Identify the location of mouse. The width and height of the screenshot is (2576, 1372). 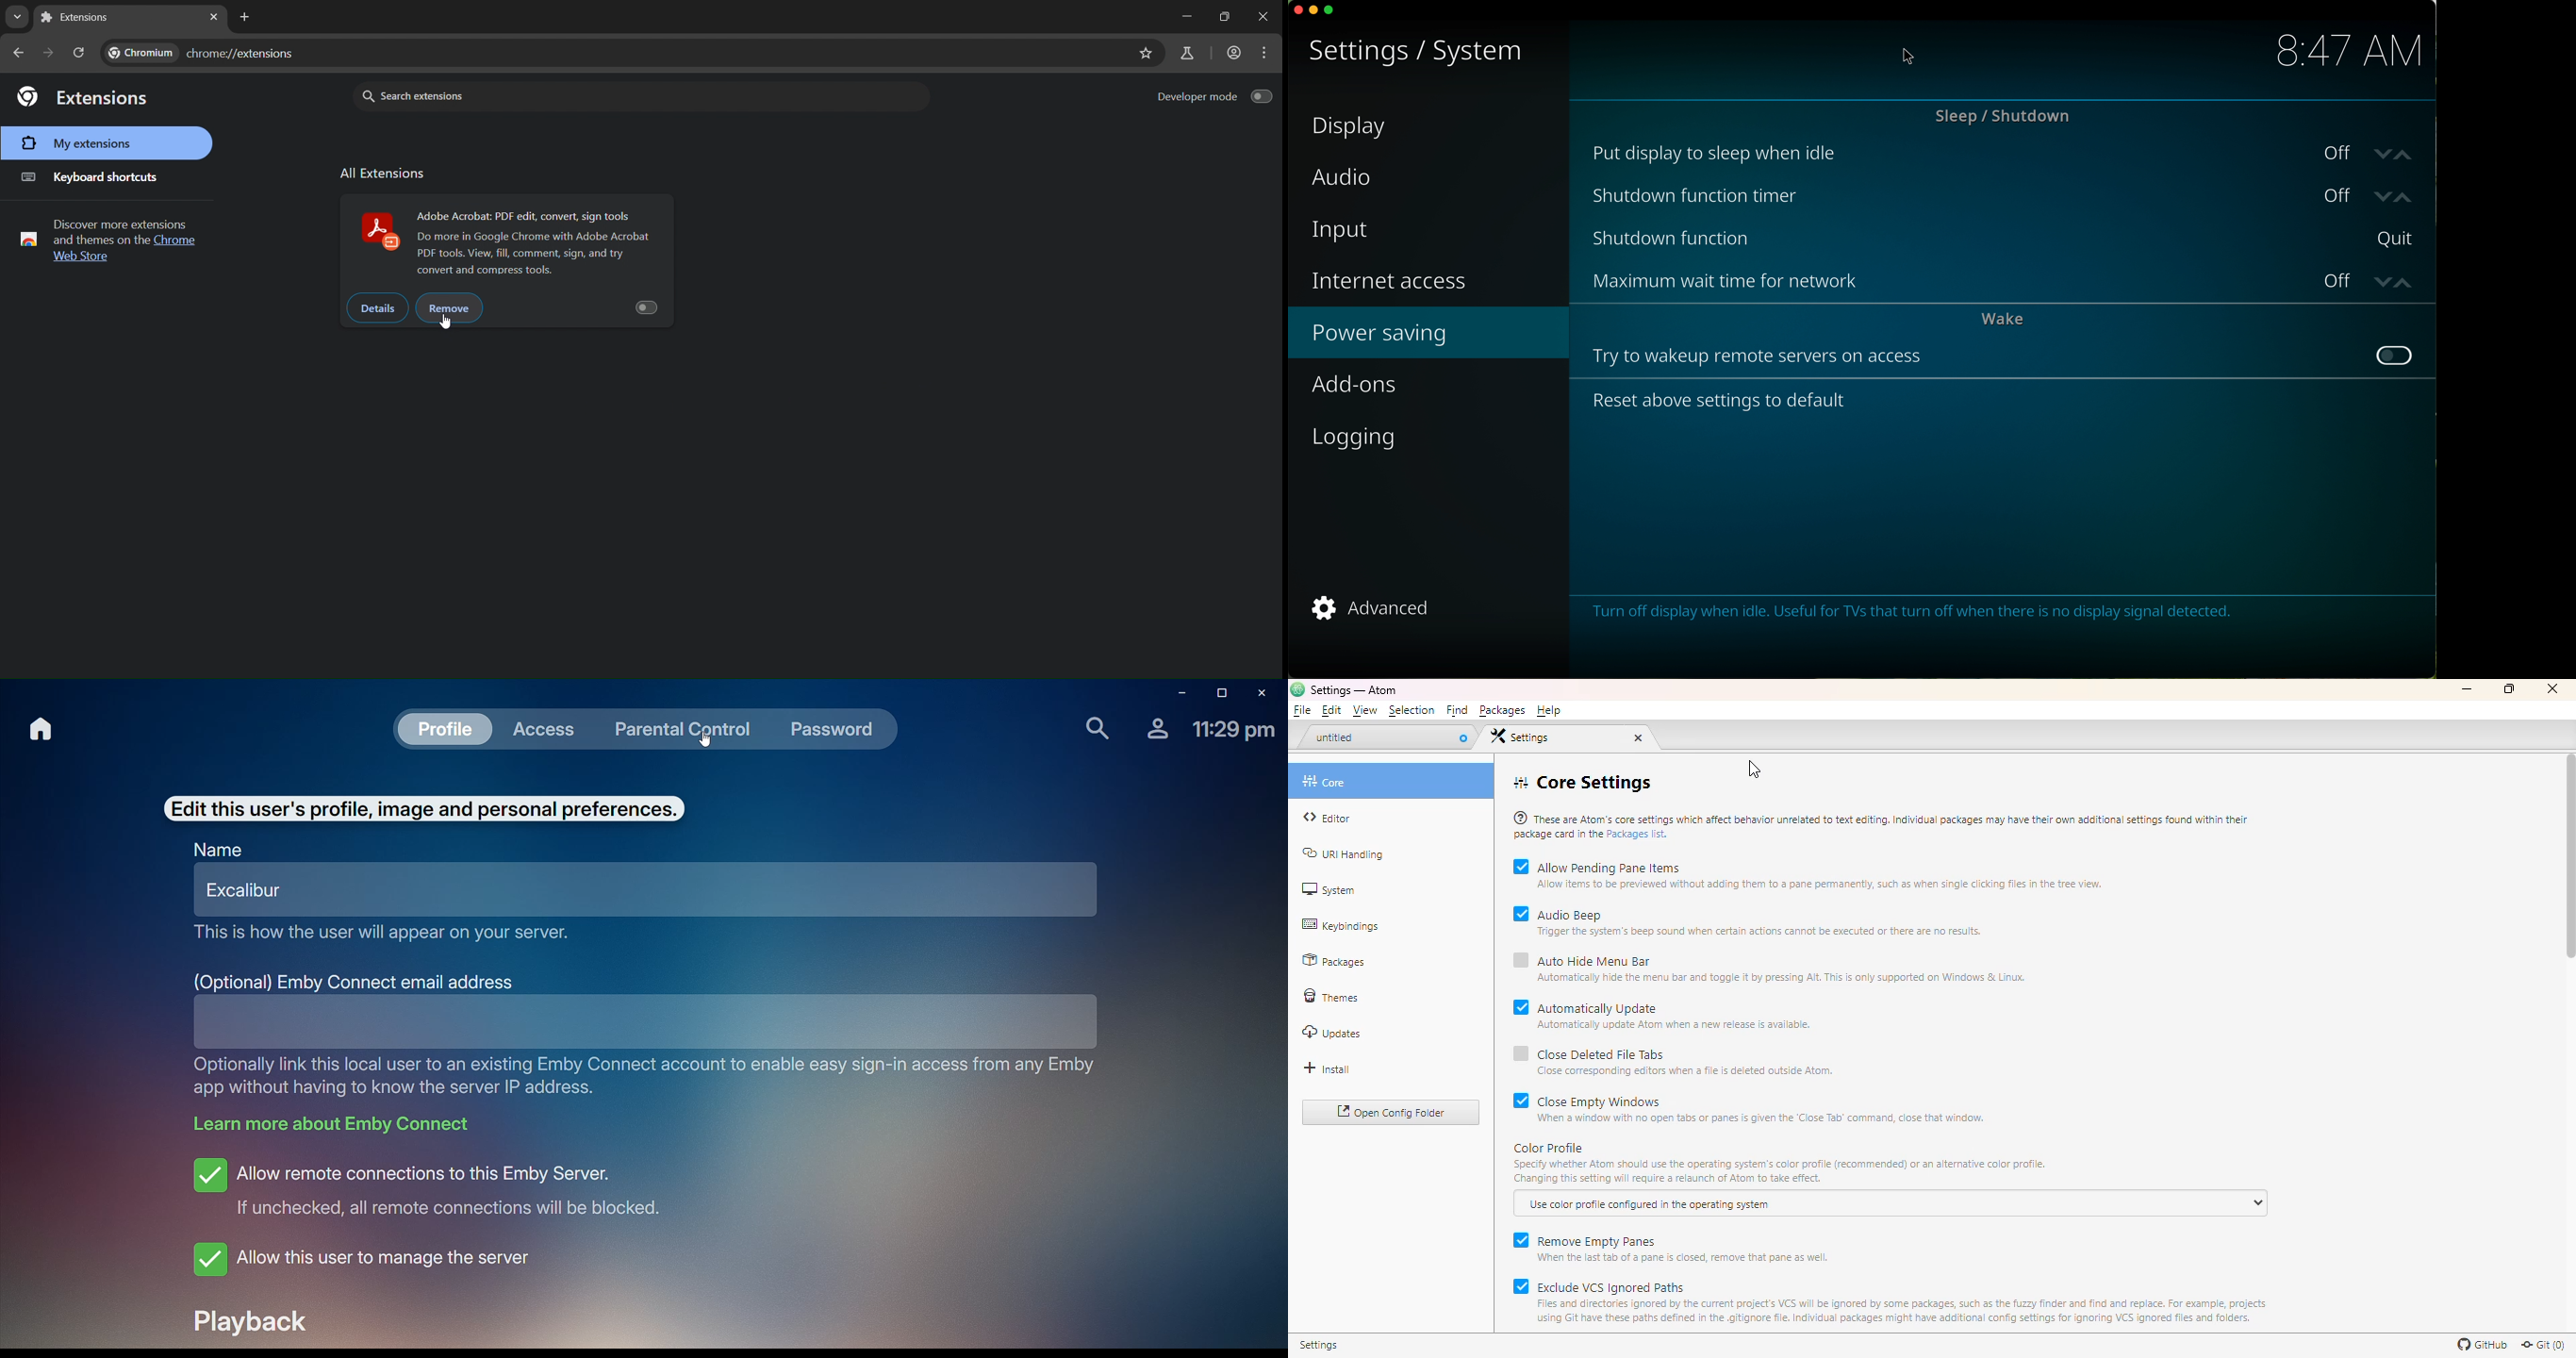
(1908, 57).